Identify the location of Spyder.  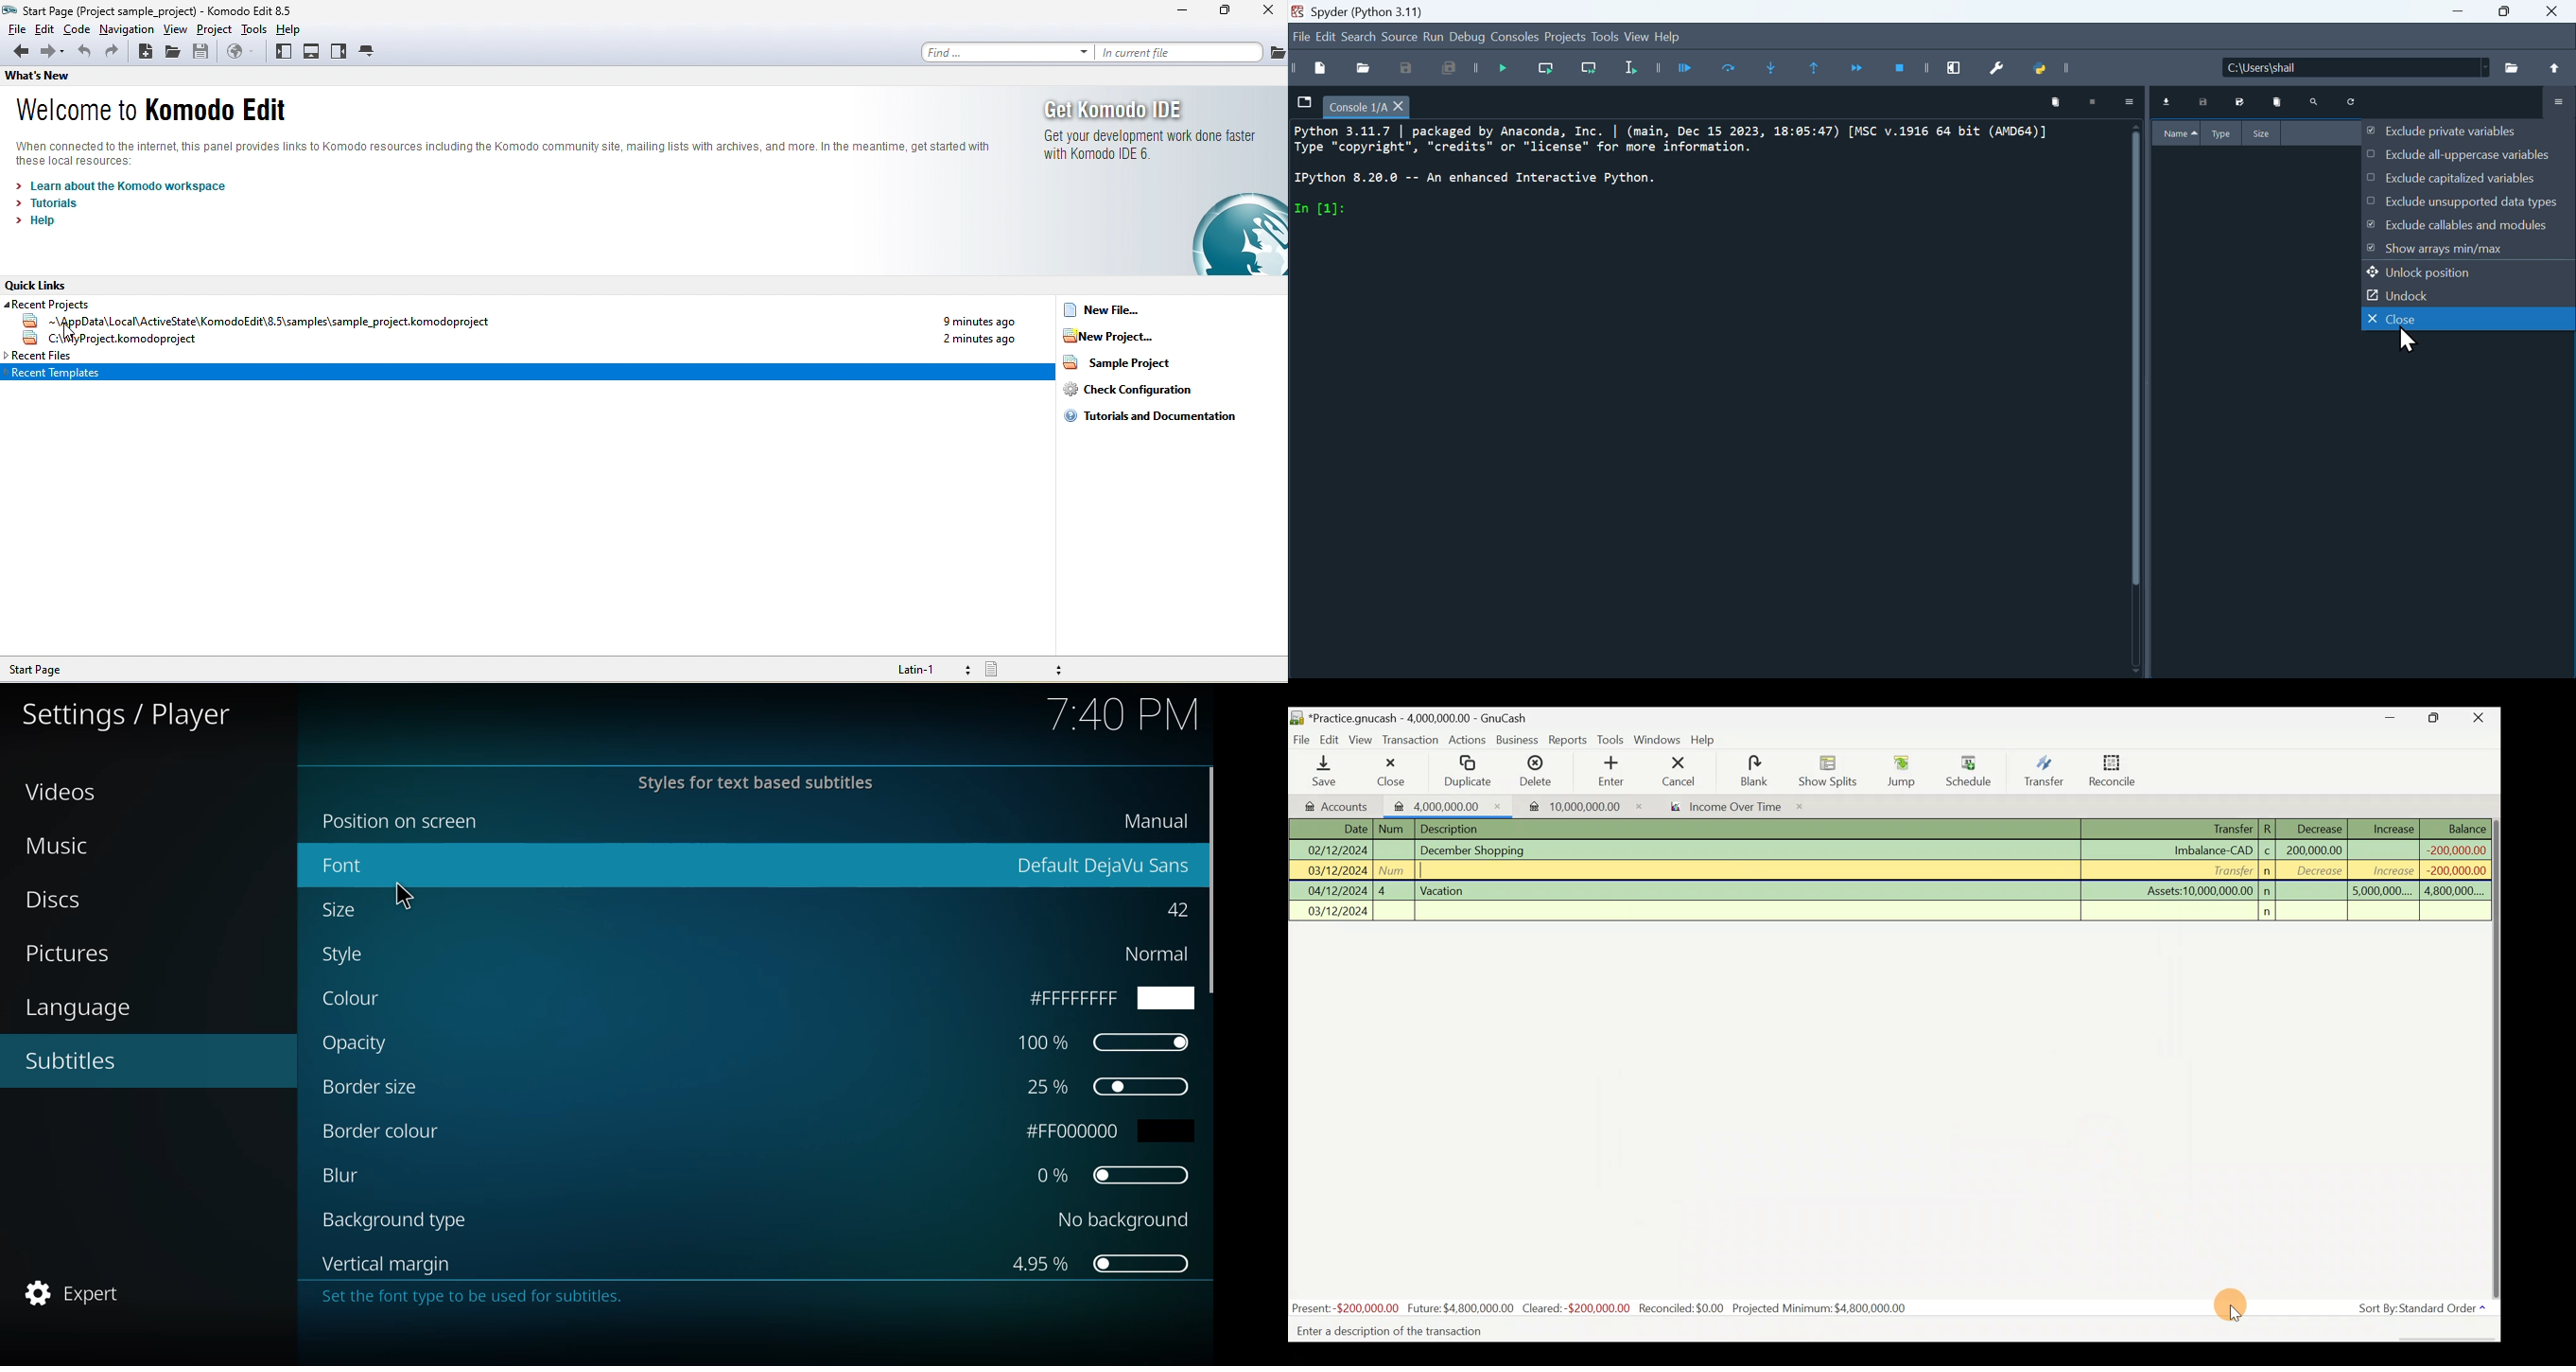
(1392, 9).